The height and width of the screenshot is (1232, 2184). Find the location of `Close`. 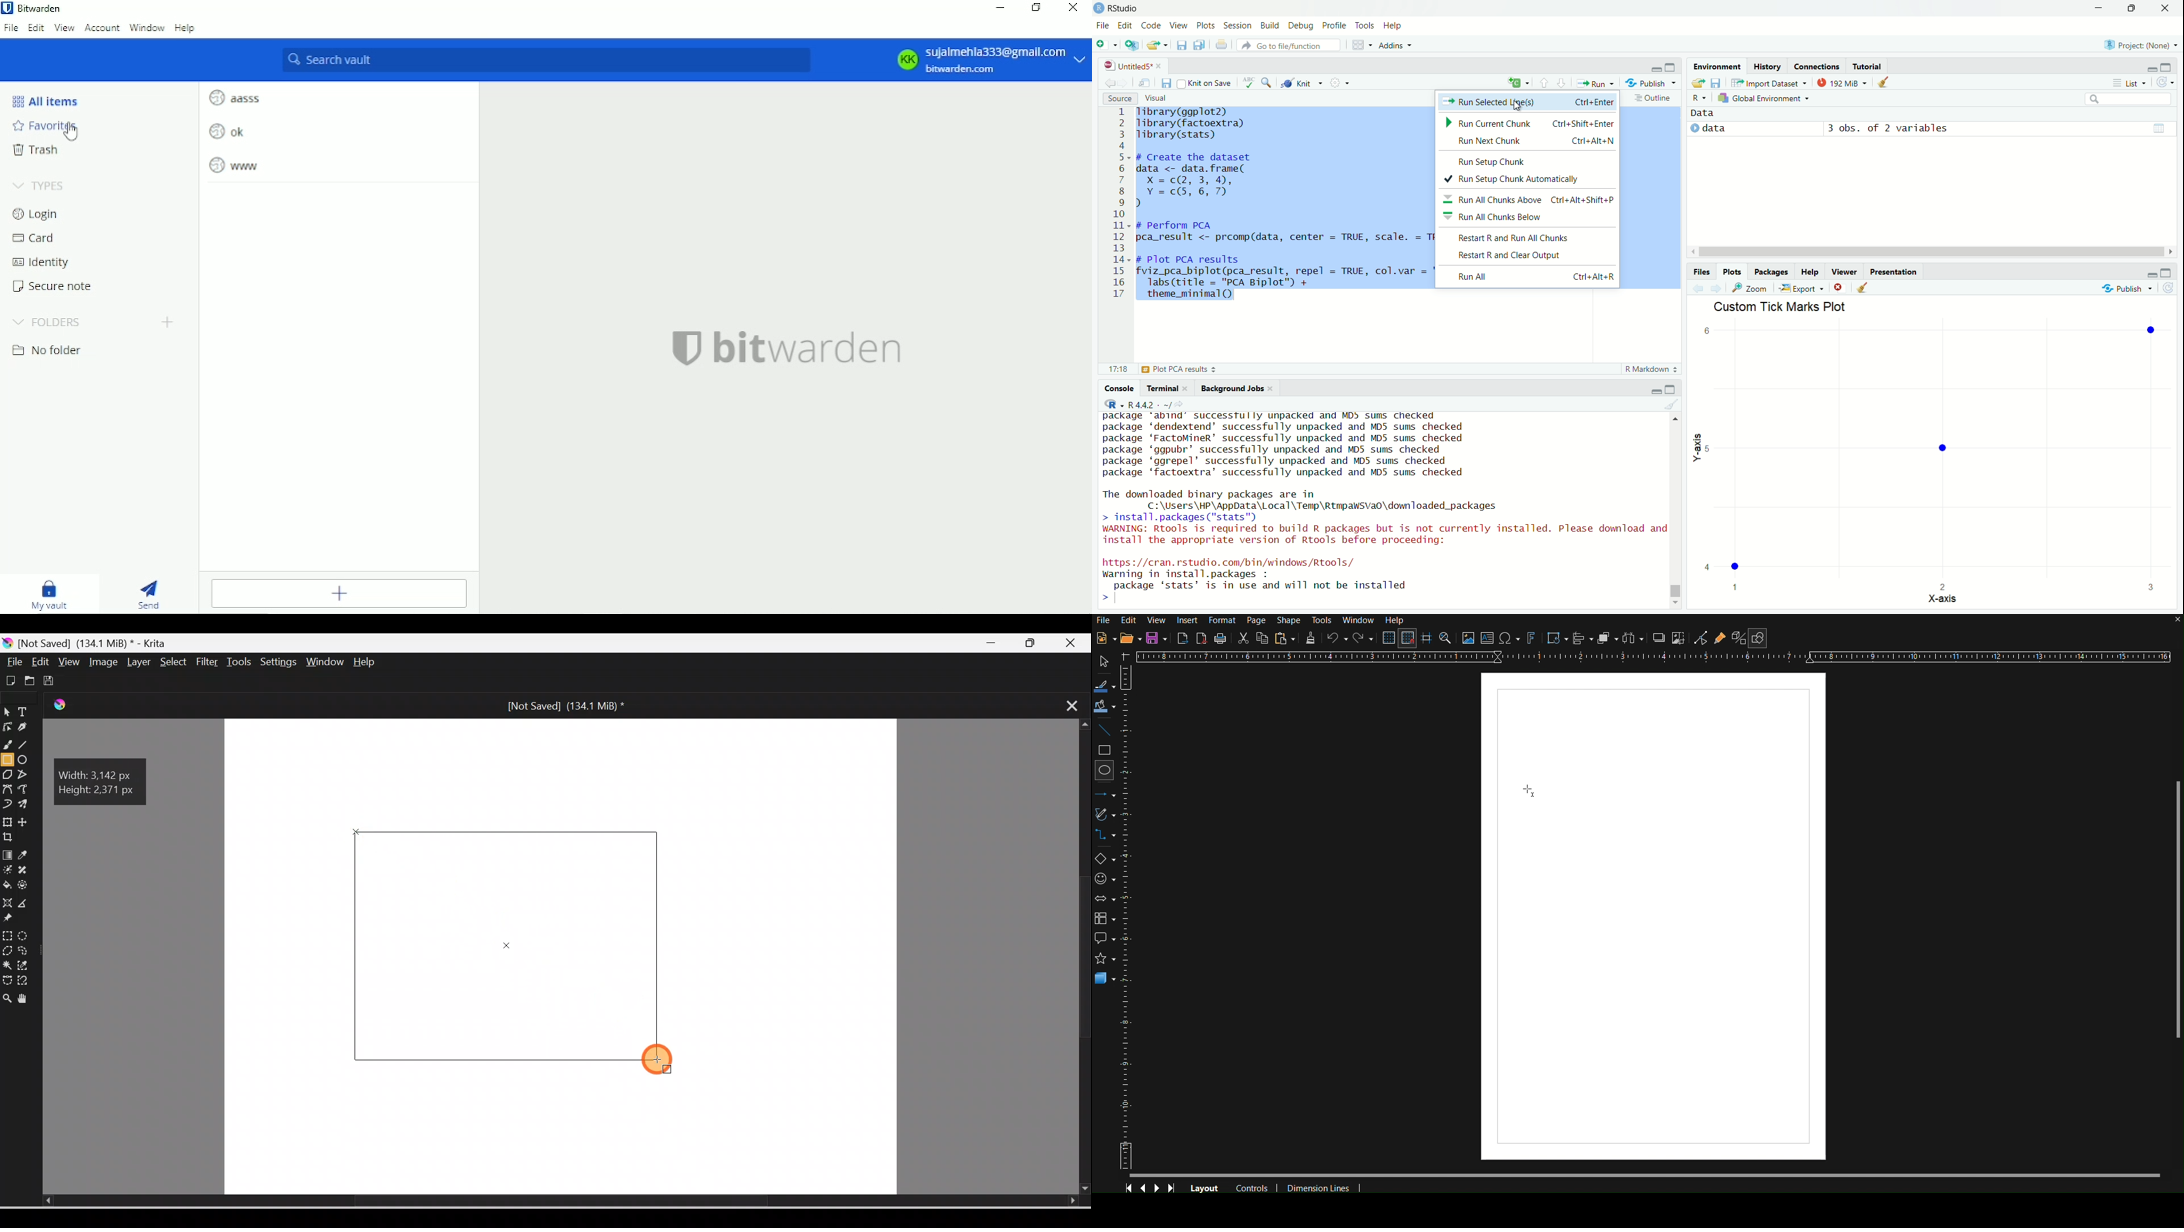

Close is located at coordinates (1077, 641).